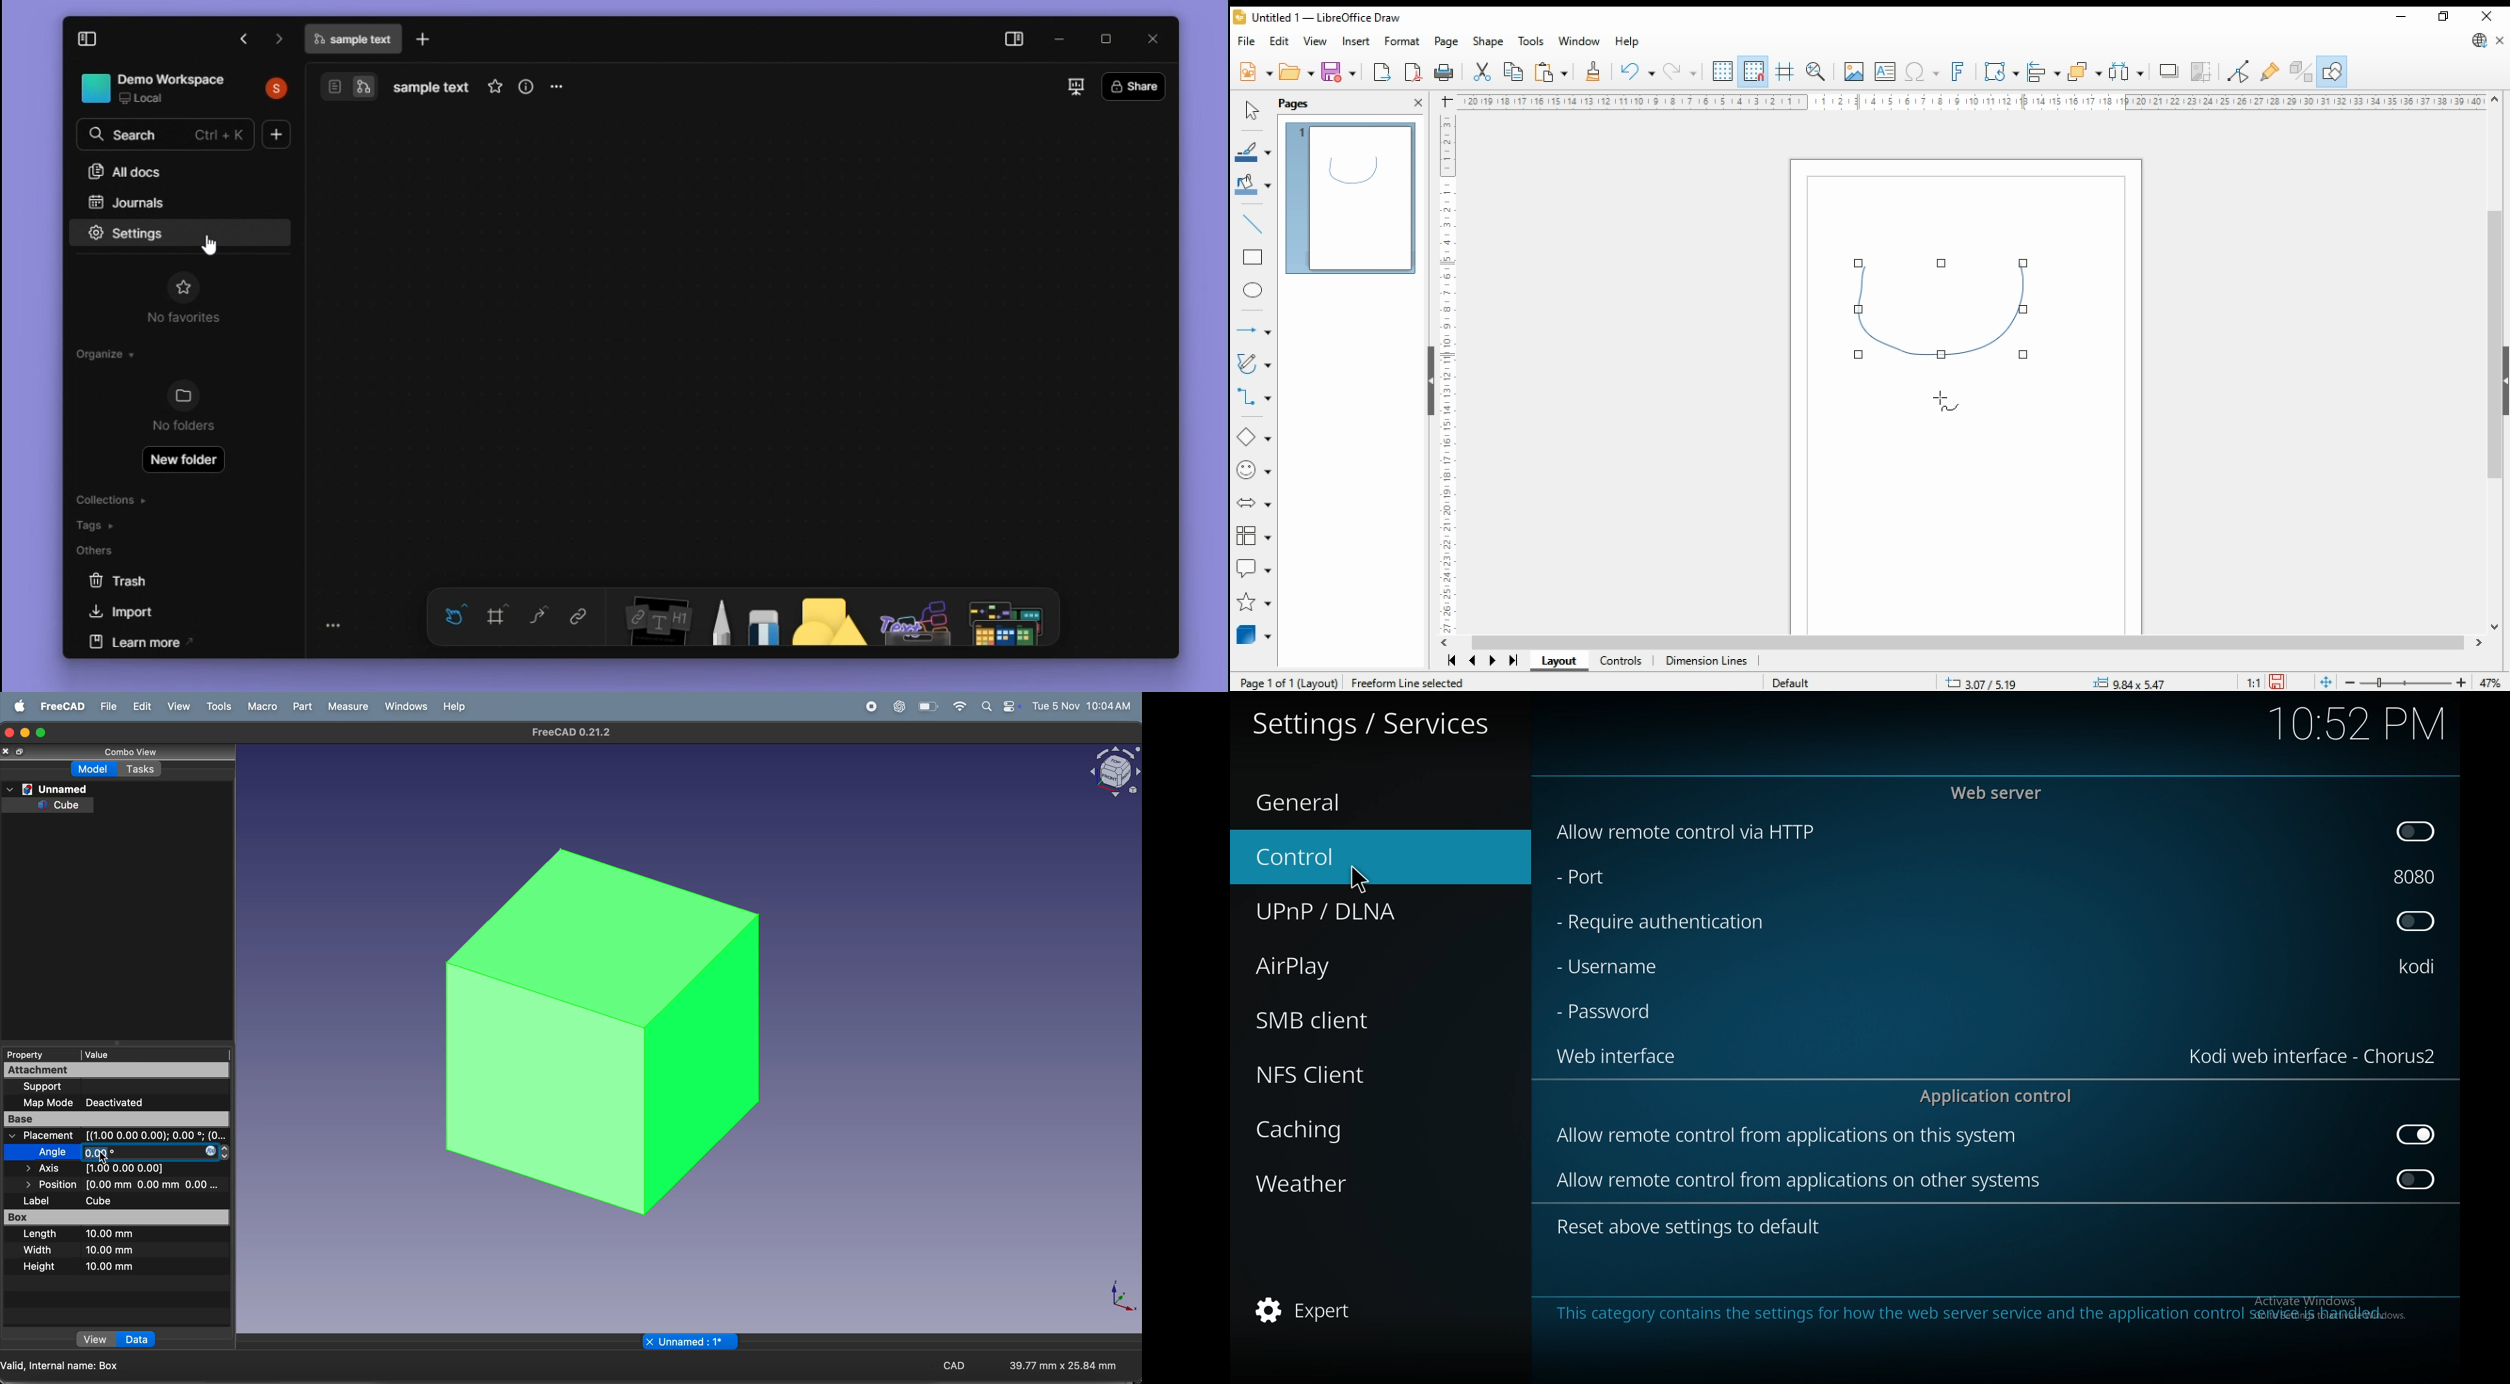 This screenshot has height=1400, width=2520. What do you see at coordinates (62, 706) in the screenshot?
I see `freecad` at bounding box center [62, 706].